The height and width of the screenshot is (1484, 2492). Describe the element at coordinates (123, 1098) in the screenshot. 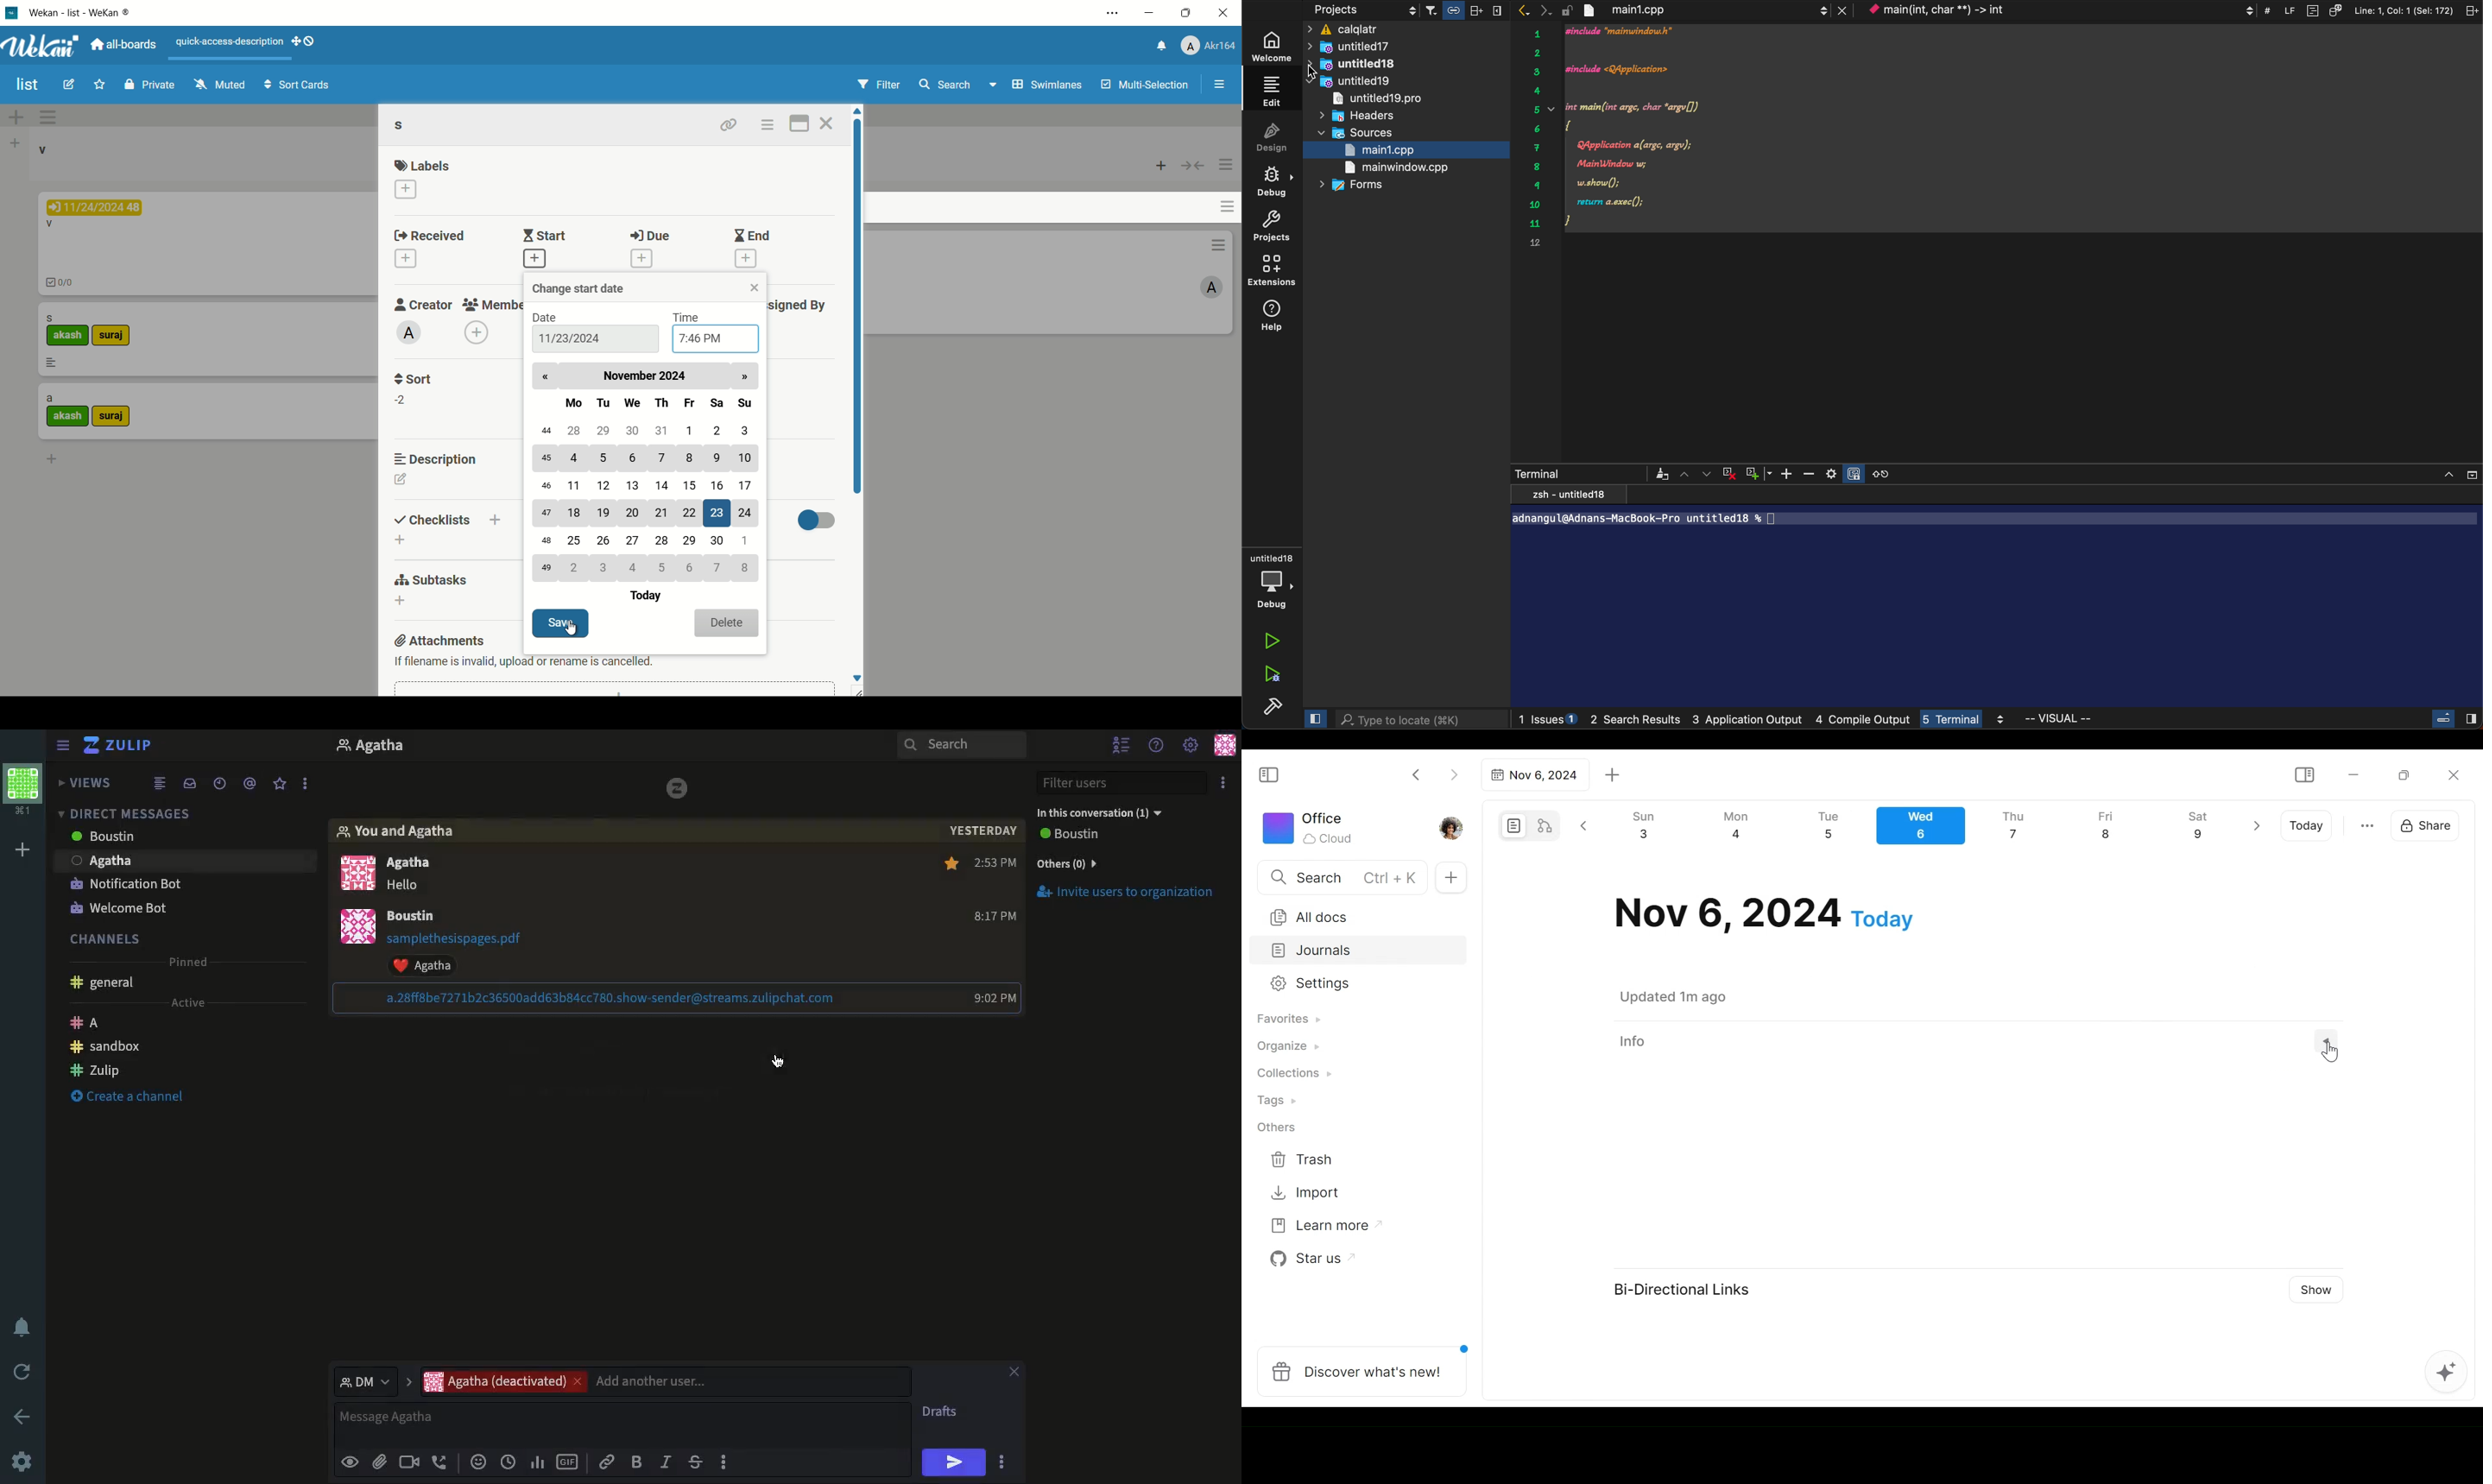

I see `Create a channel` at that location.